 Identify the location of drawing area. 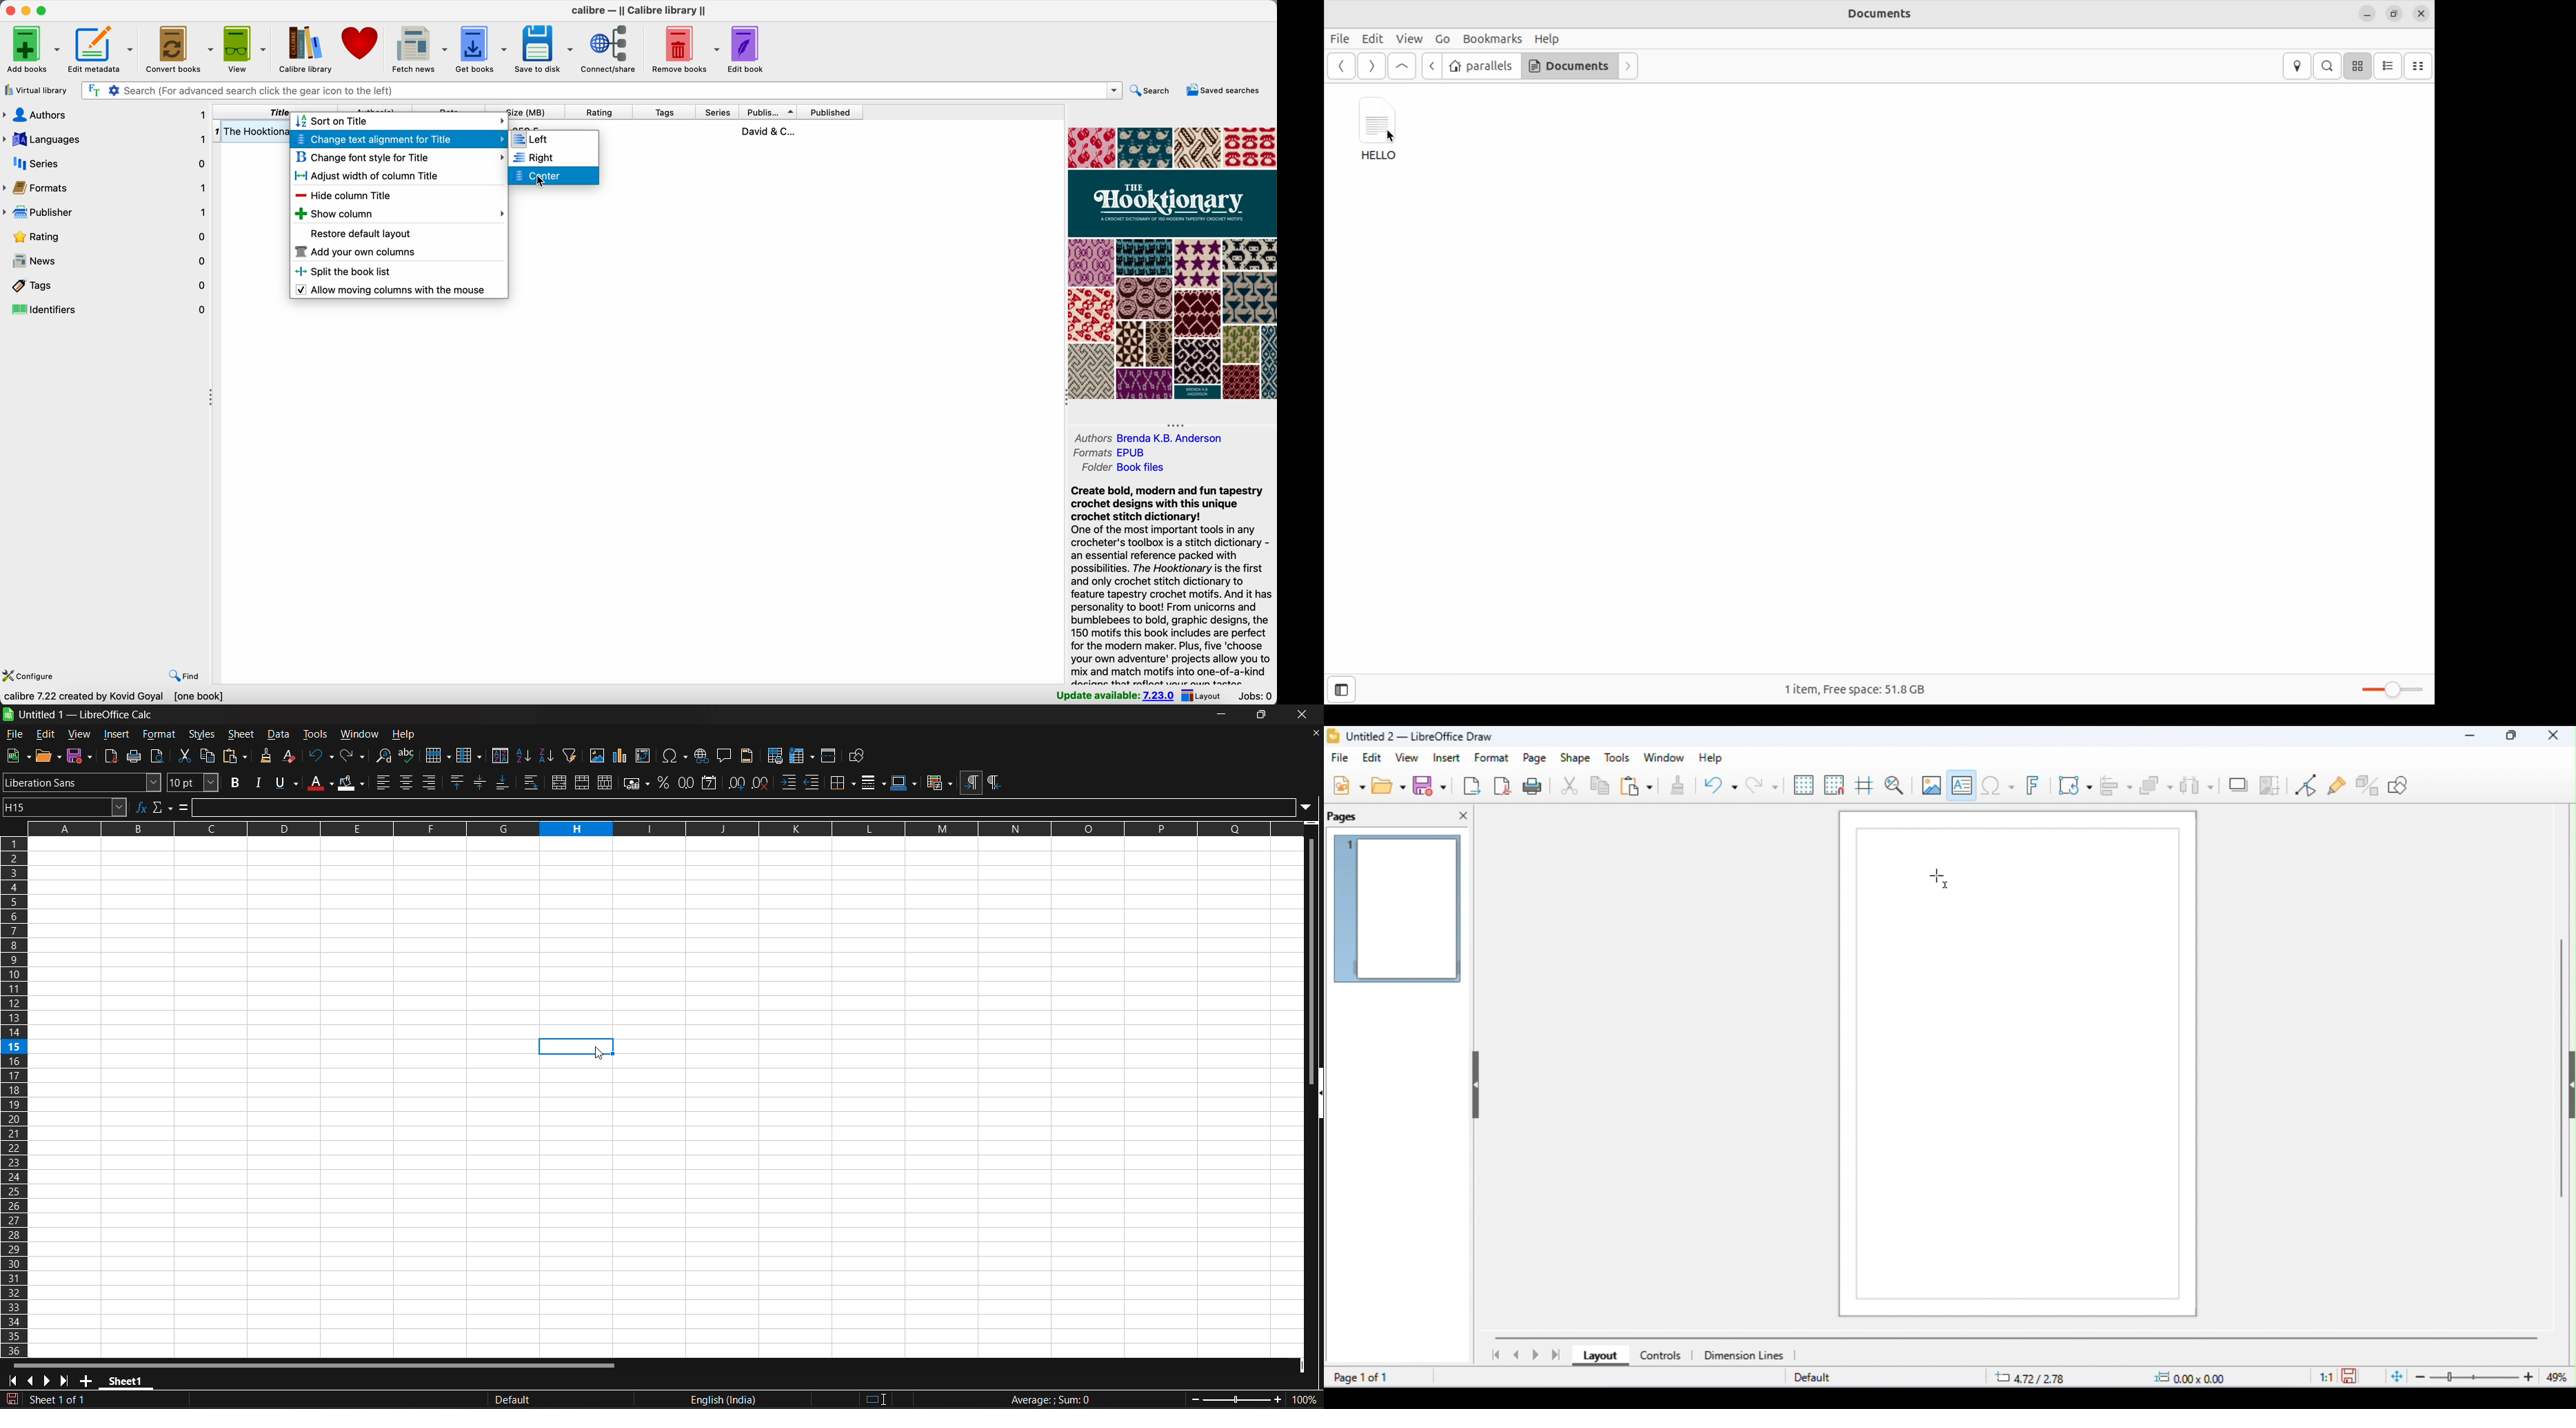
(2019, 1068).